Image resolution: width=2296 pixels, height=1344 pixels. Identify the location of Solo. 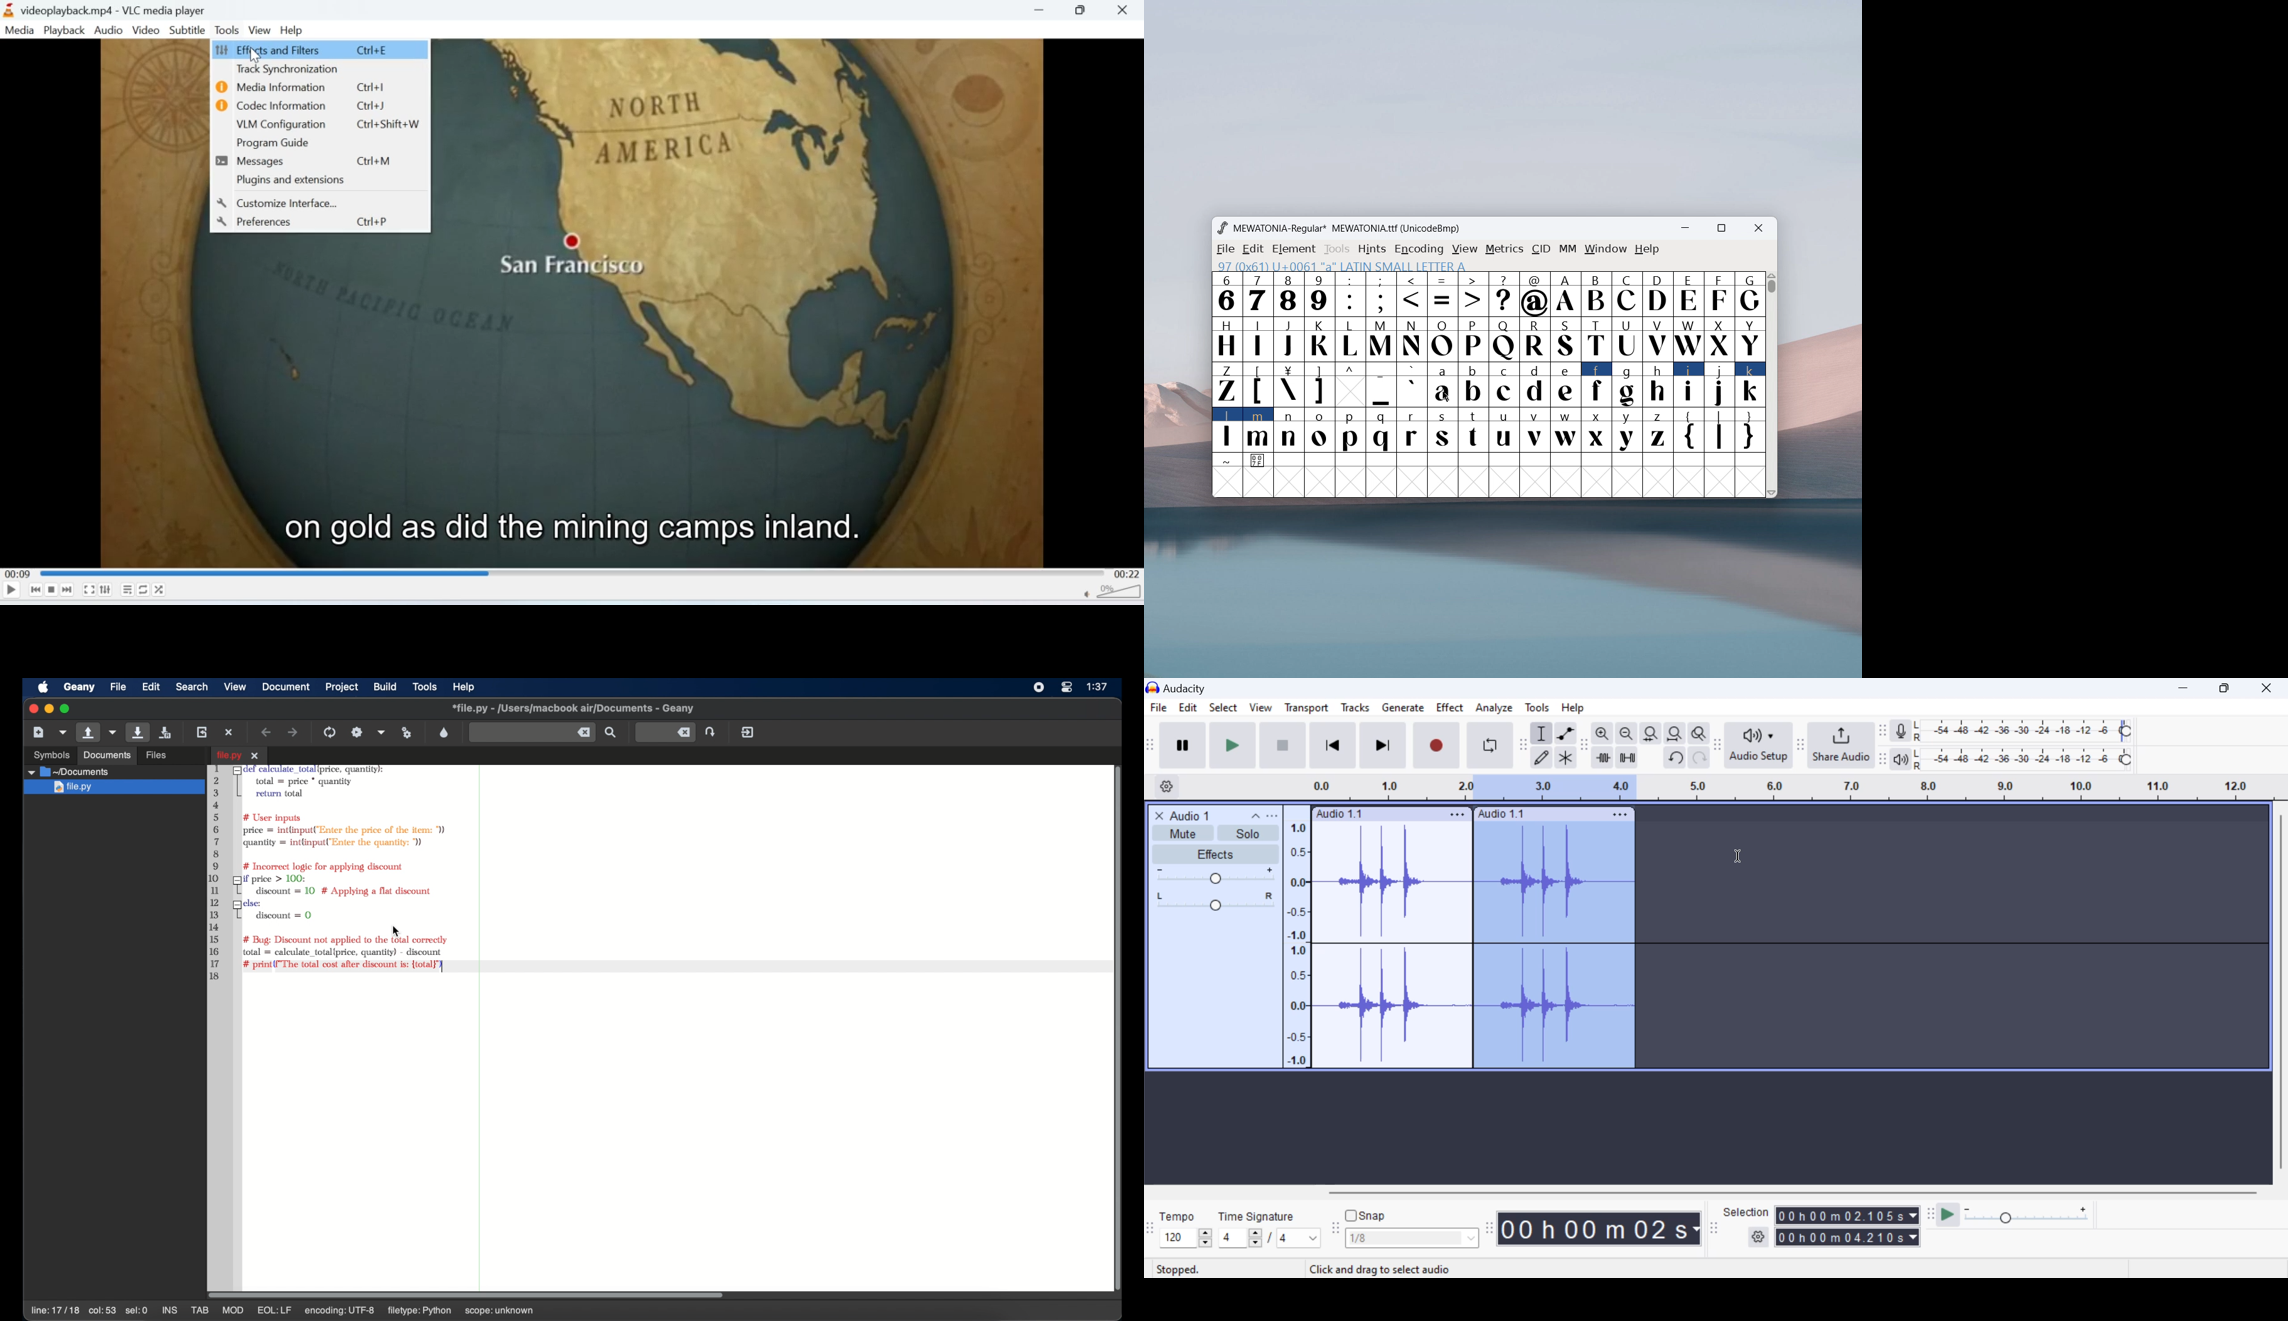
(1249, 834).